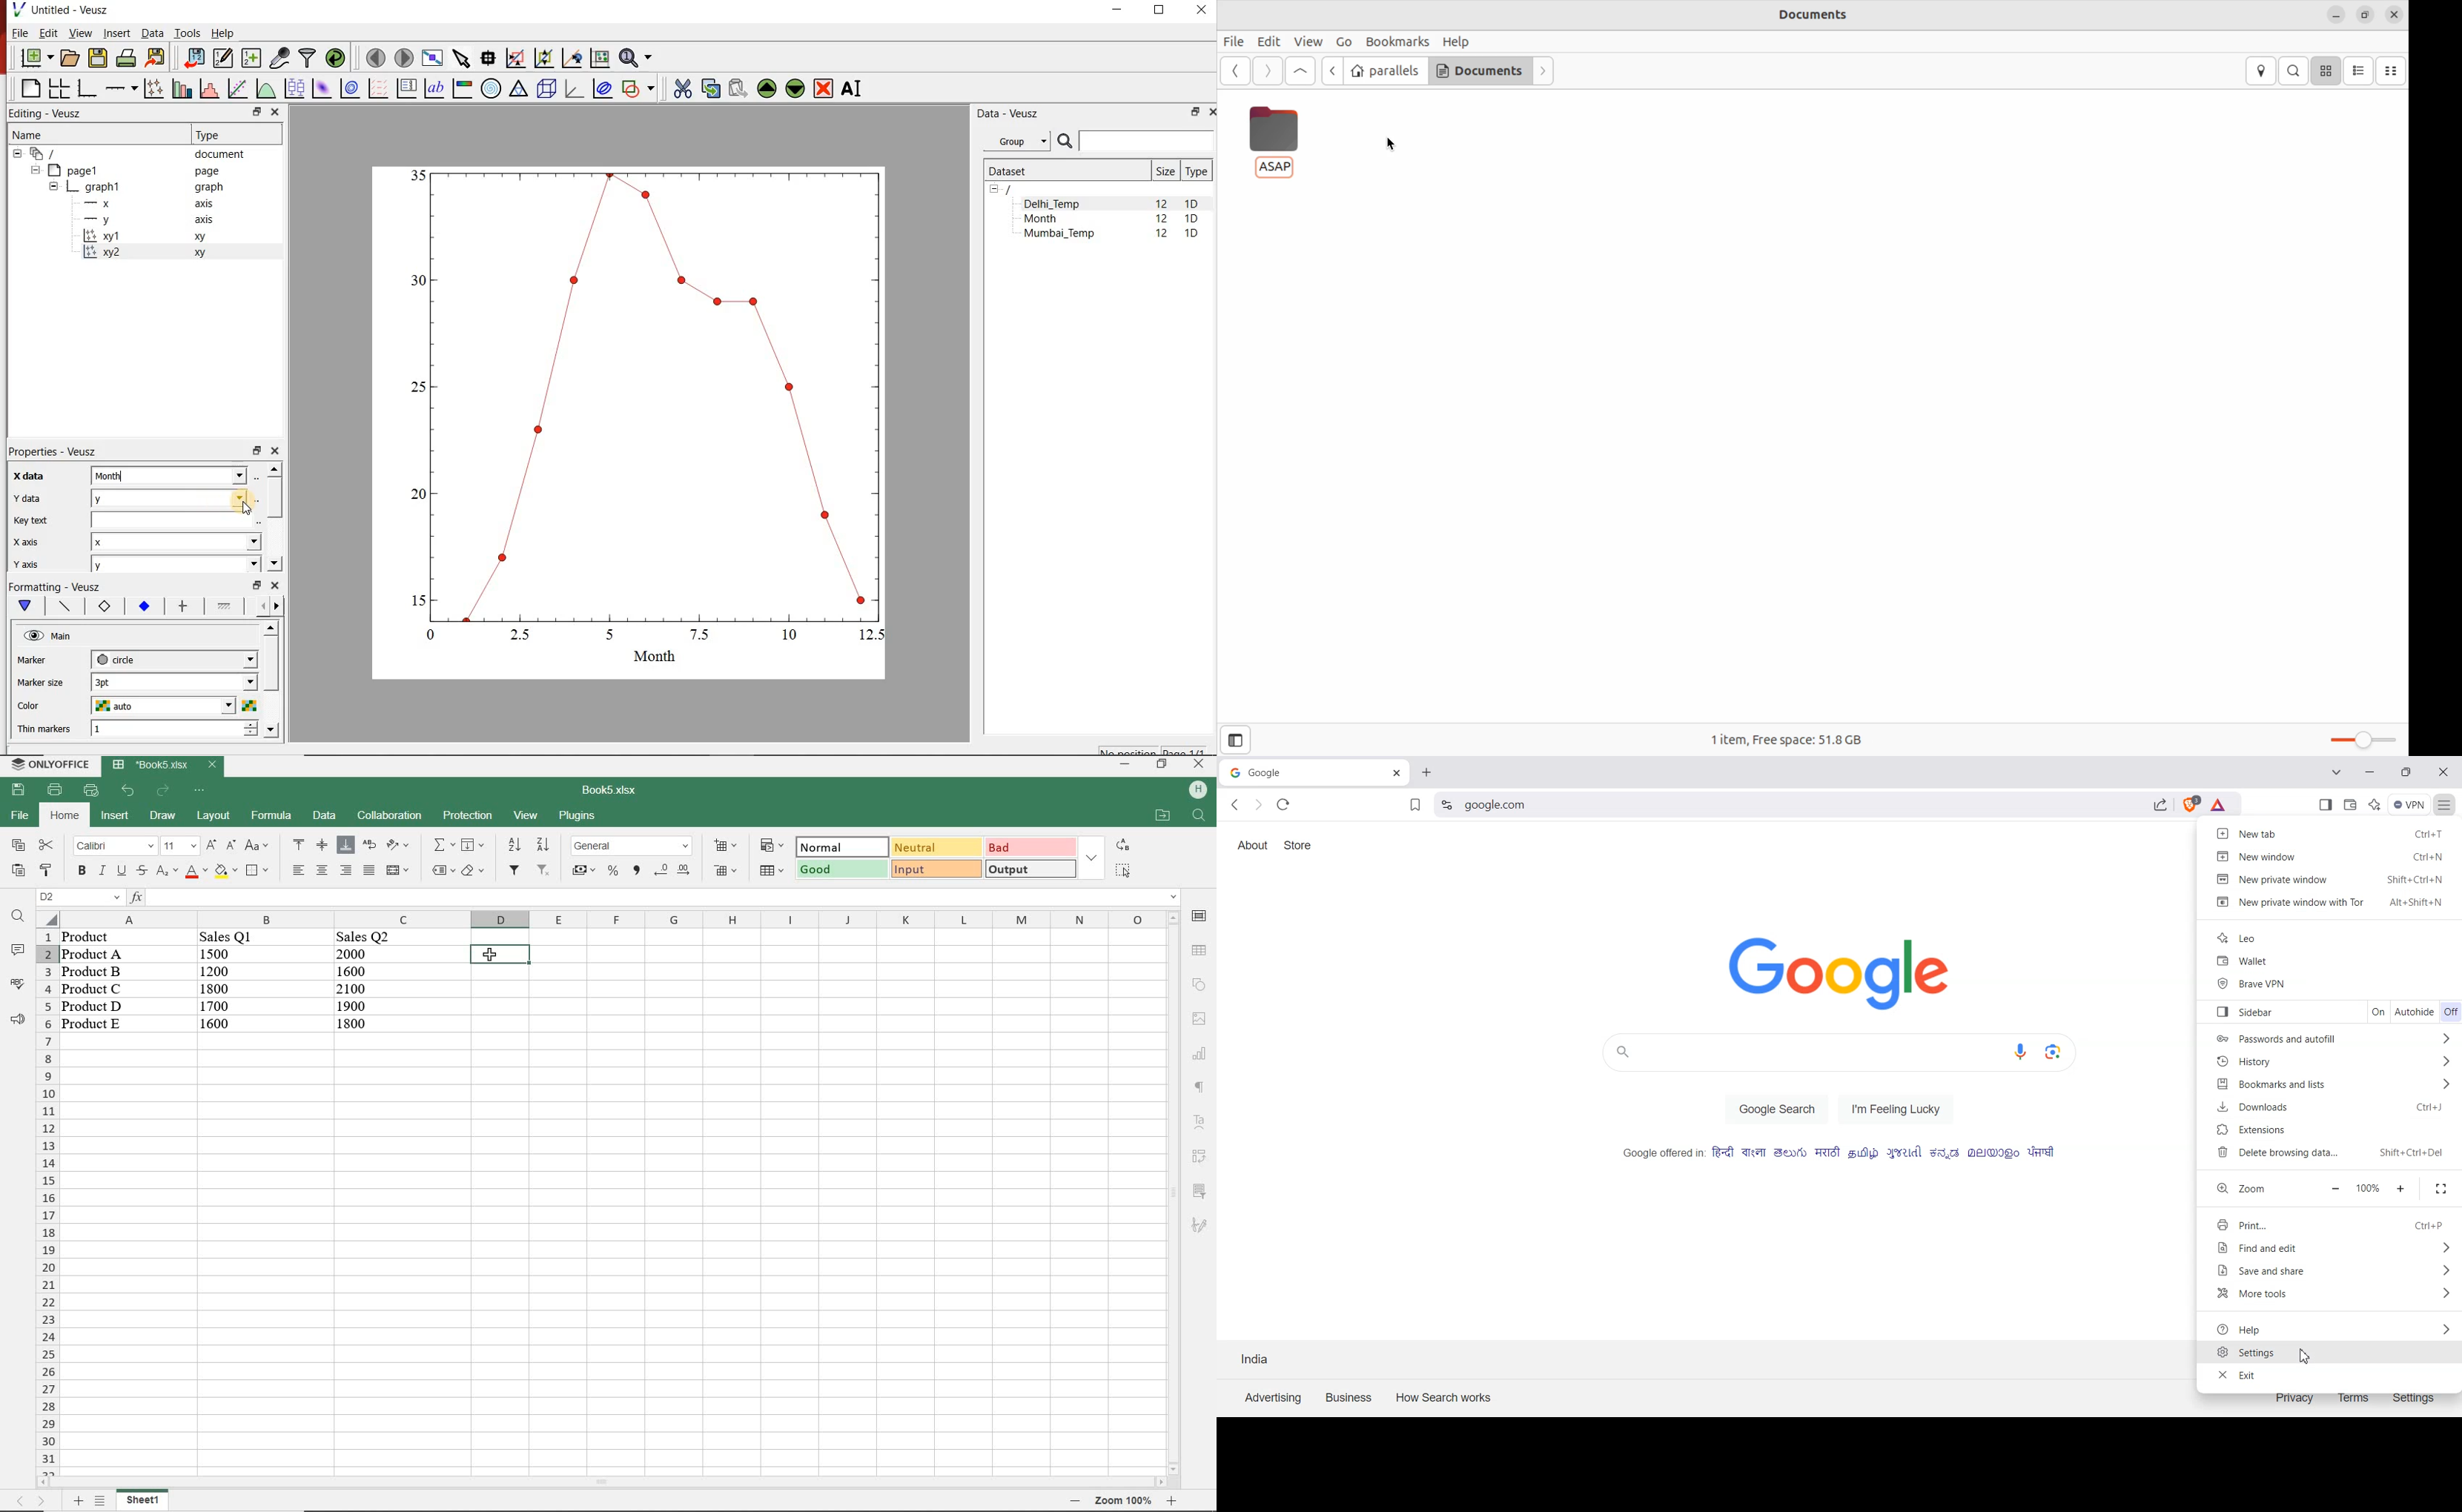 The image size is (2464, 1512). I want to click on Tick labels, so click(143, 604).